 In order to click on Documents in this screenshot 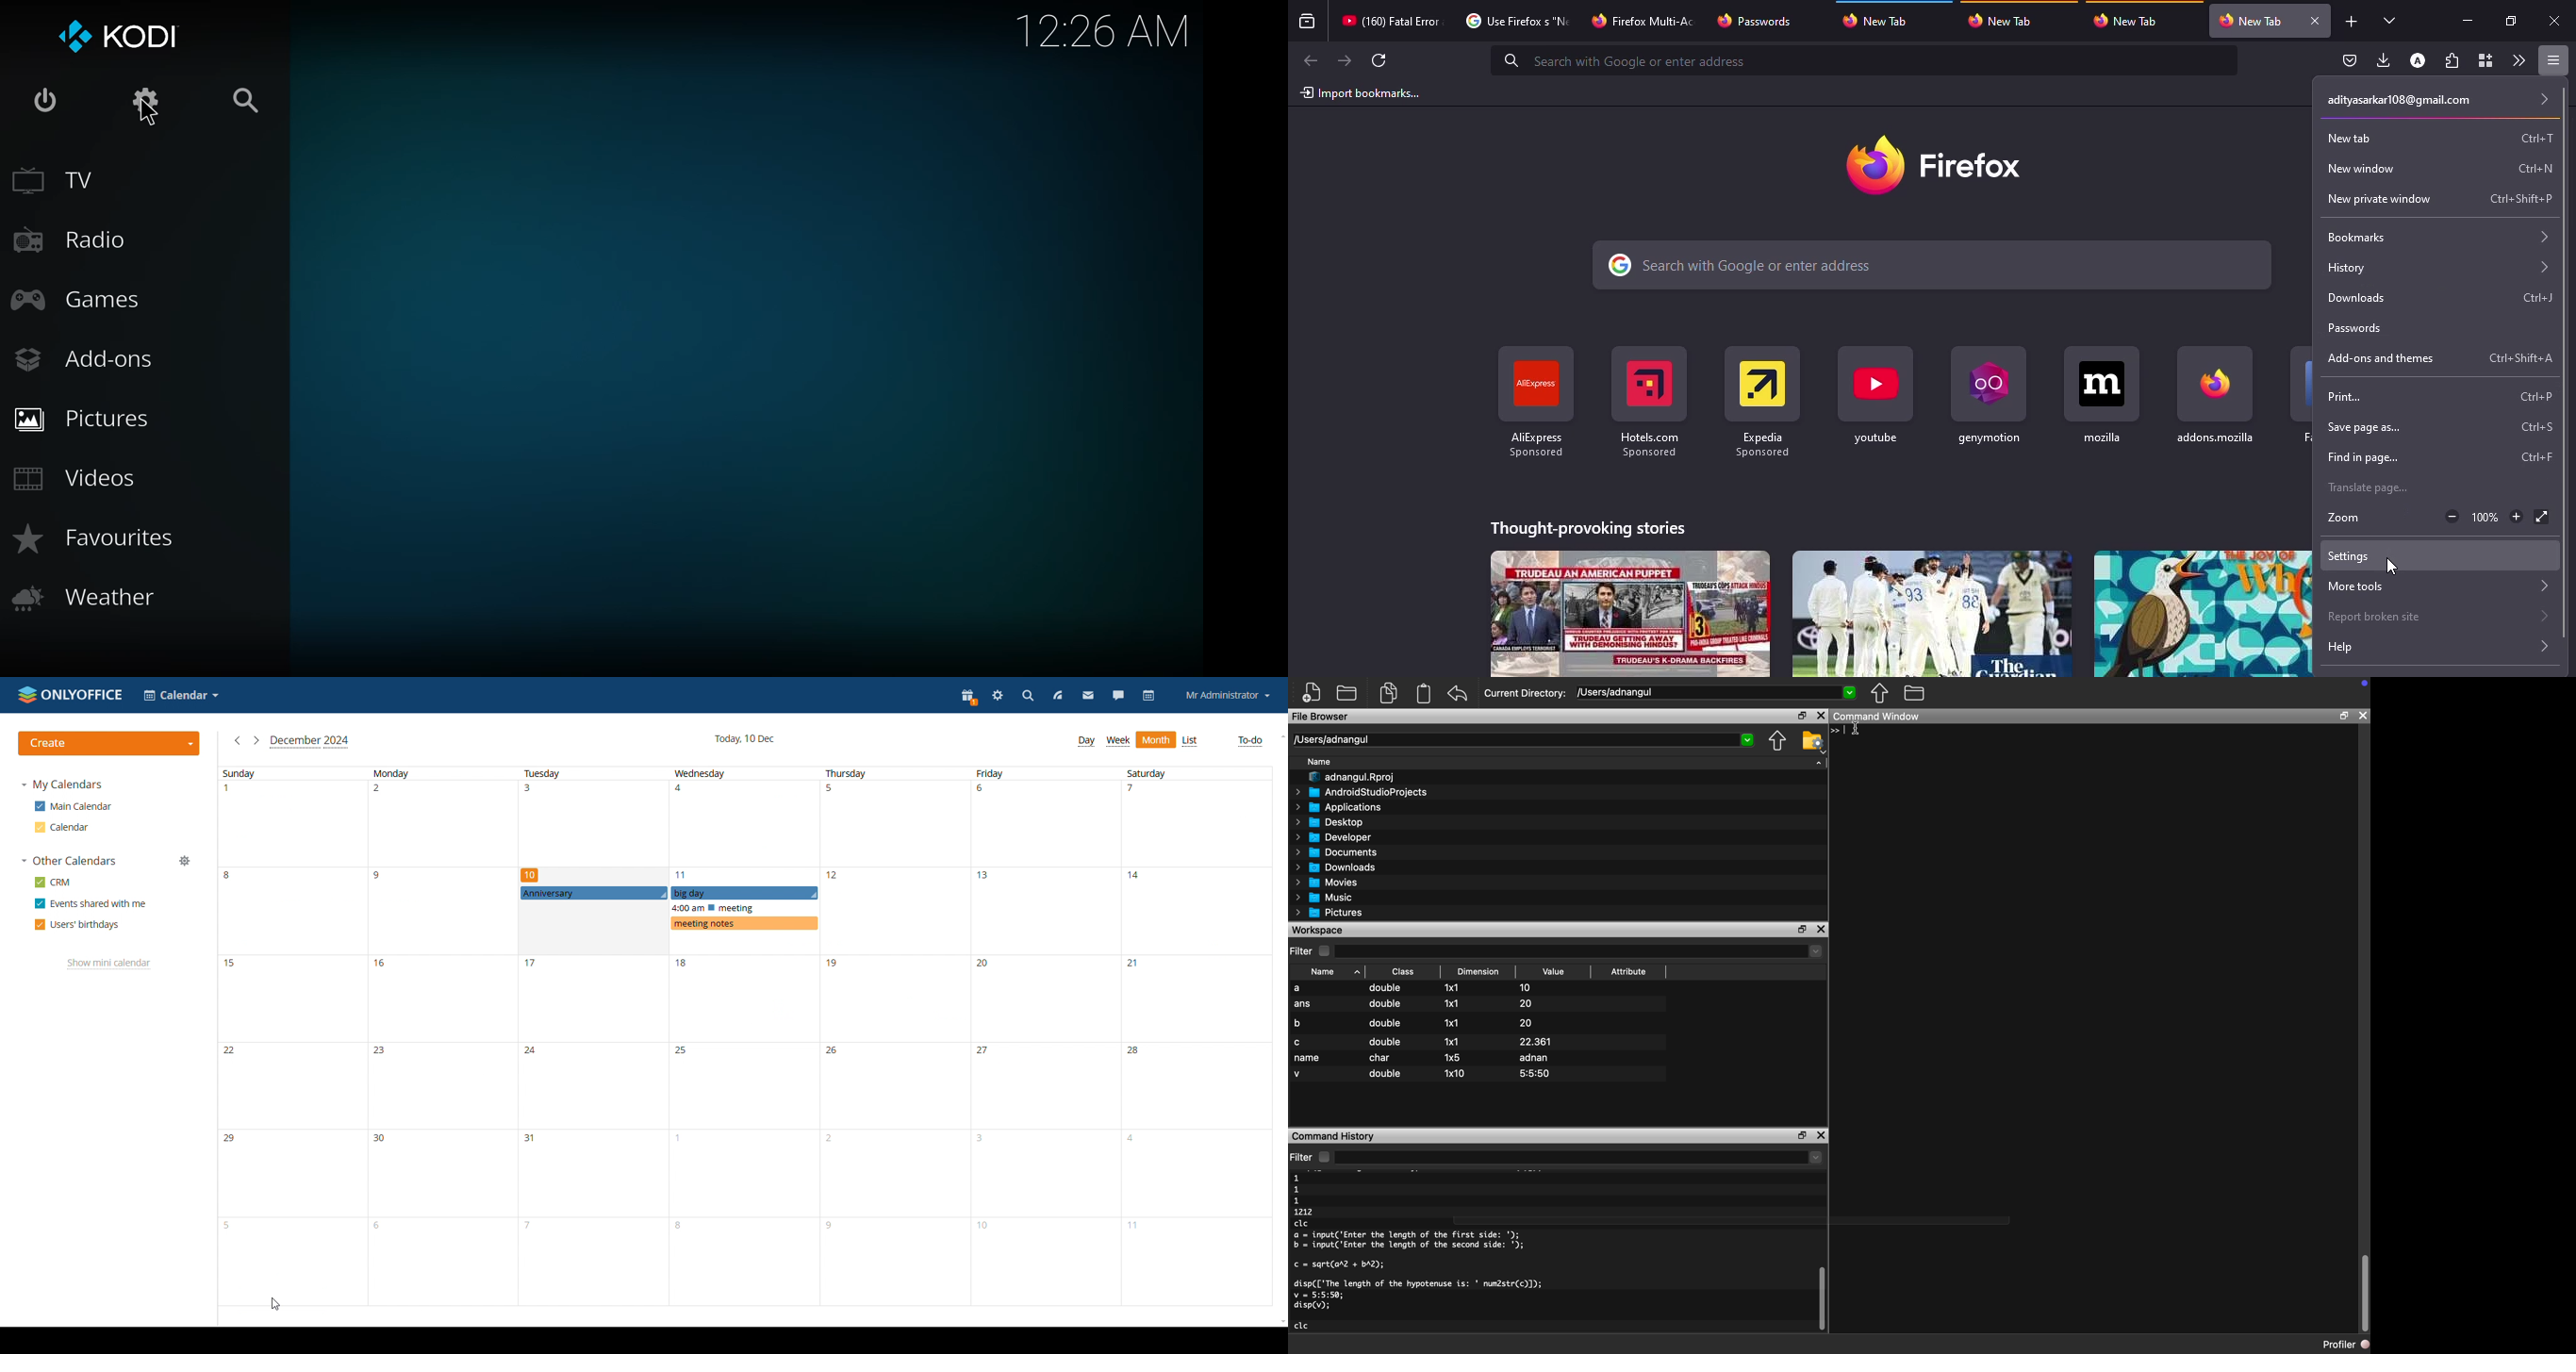, I will do `click(1333, 852)`.